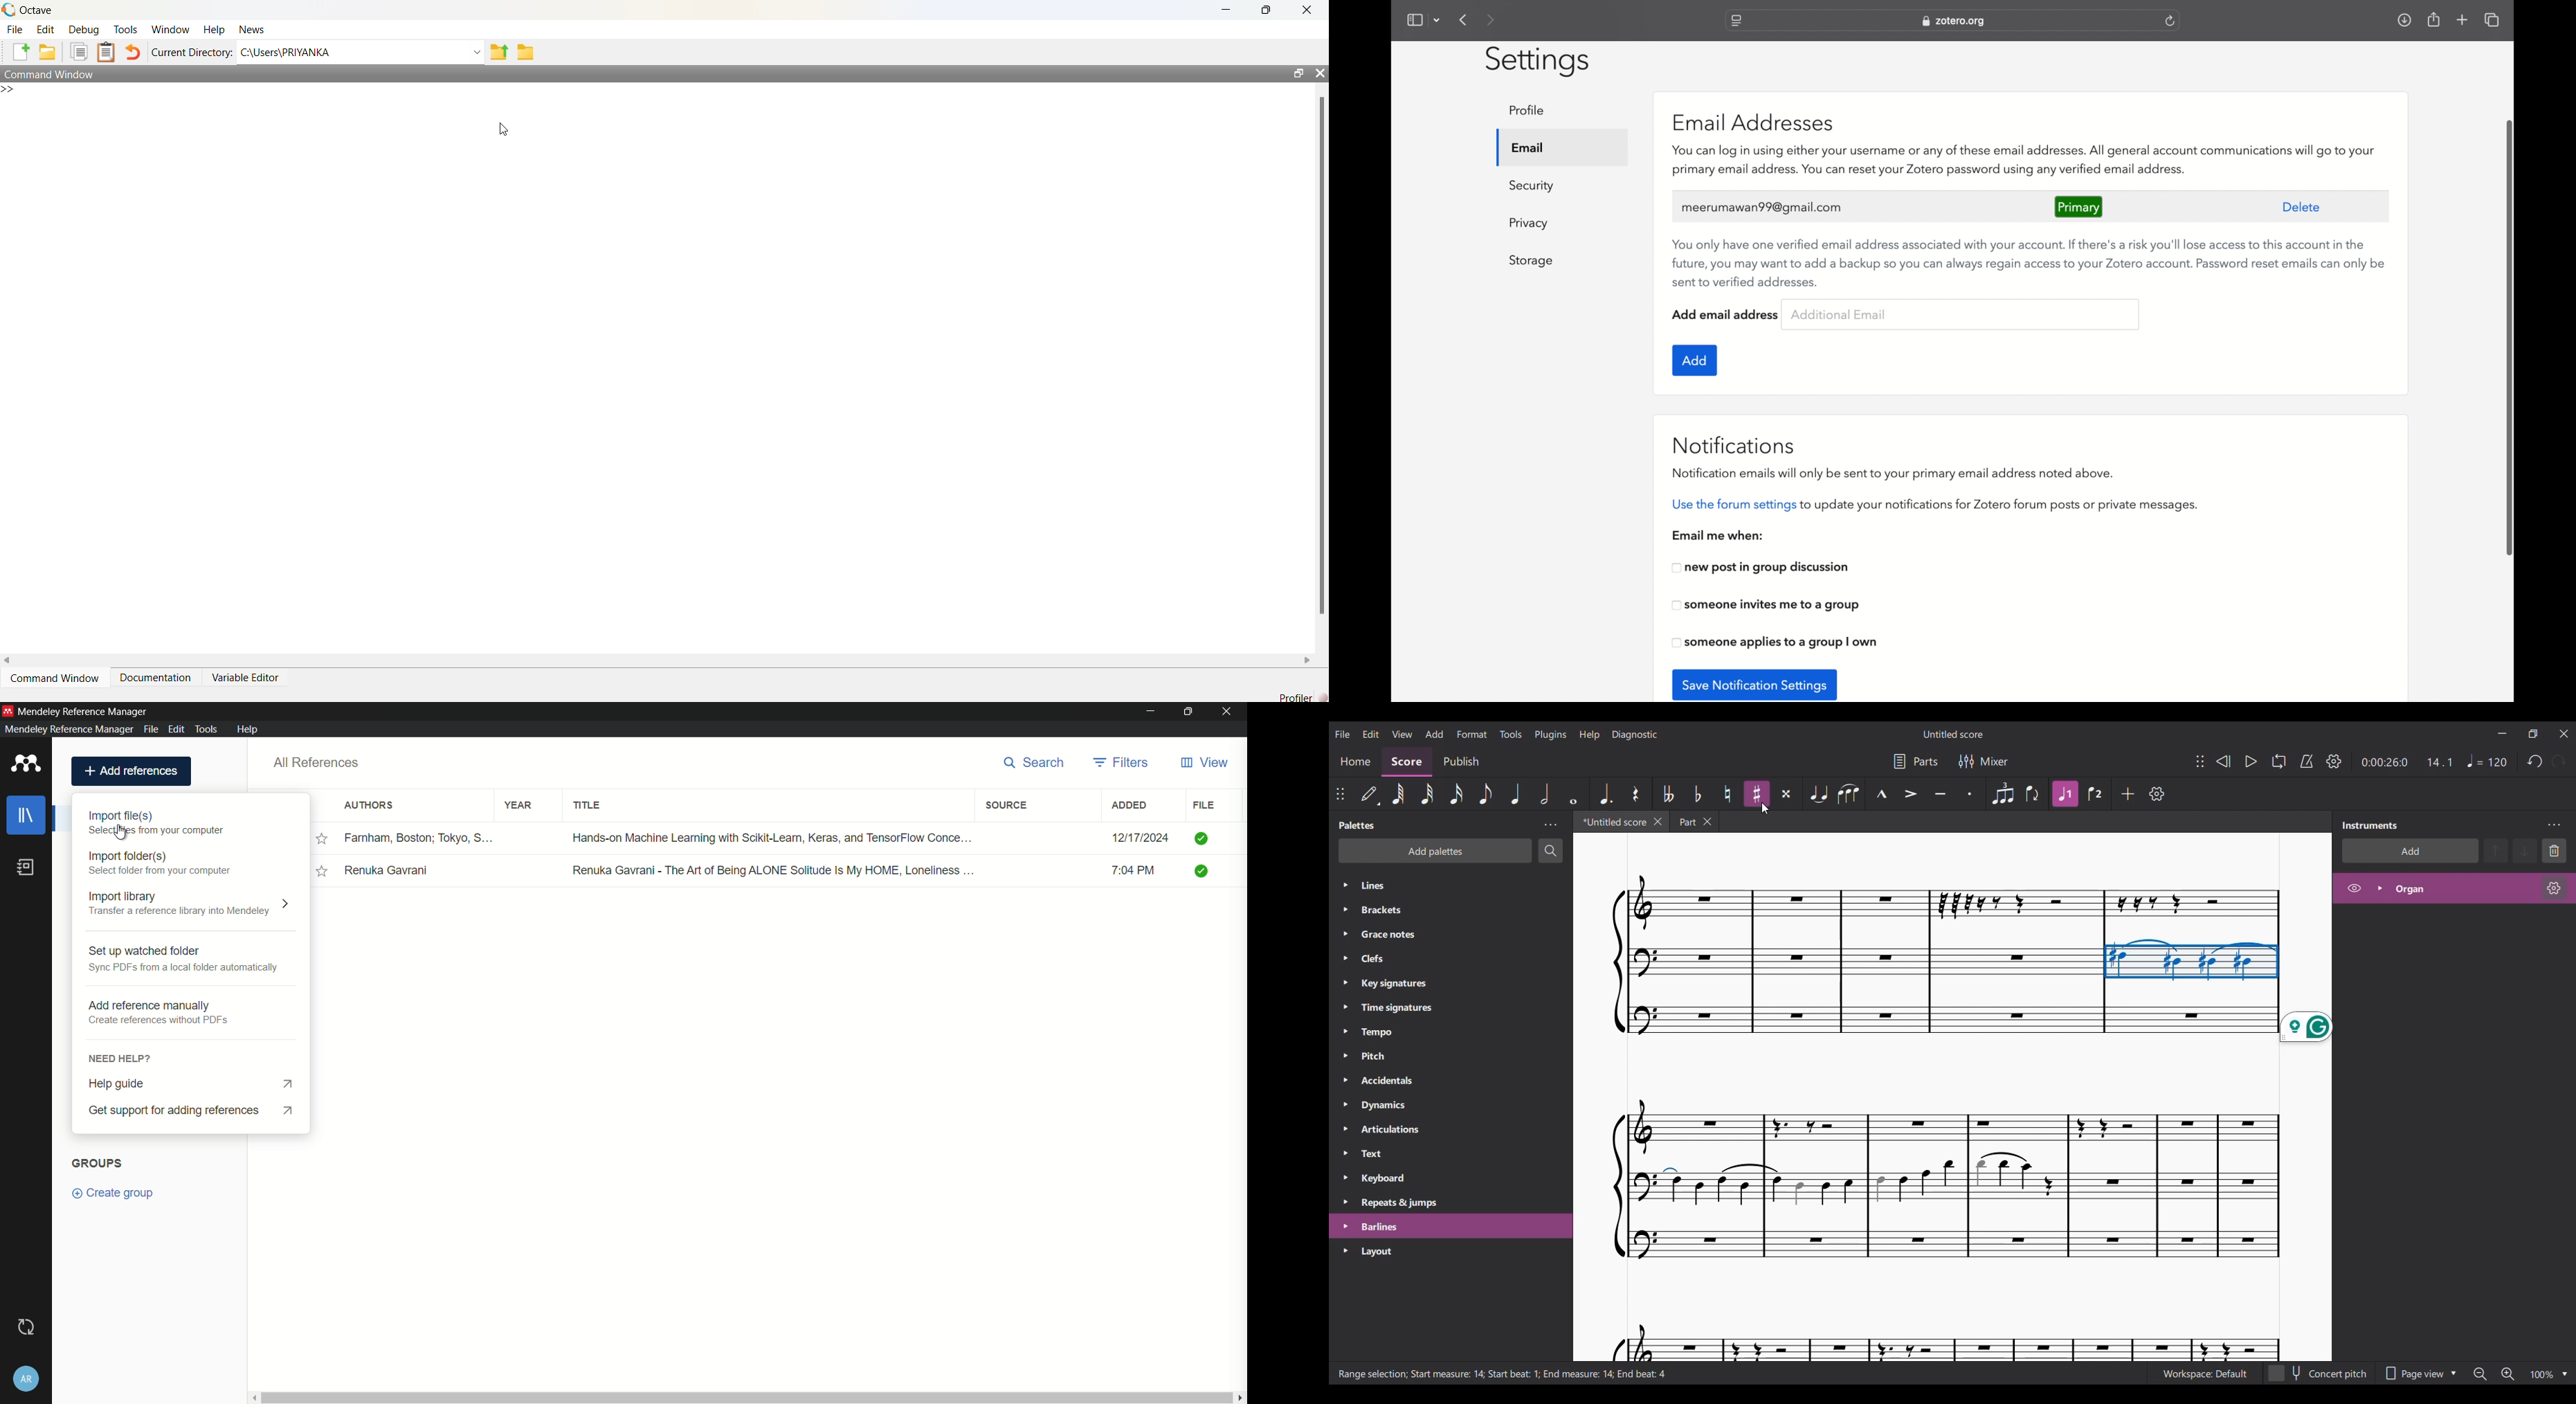 The width and height of the screenshot is (2576, 1428). What do you see at coordinates (1009, 805) in the screenshot?
I see `source` at bounding box center [1009, 805].